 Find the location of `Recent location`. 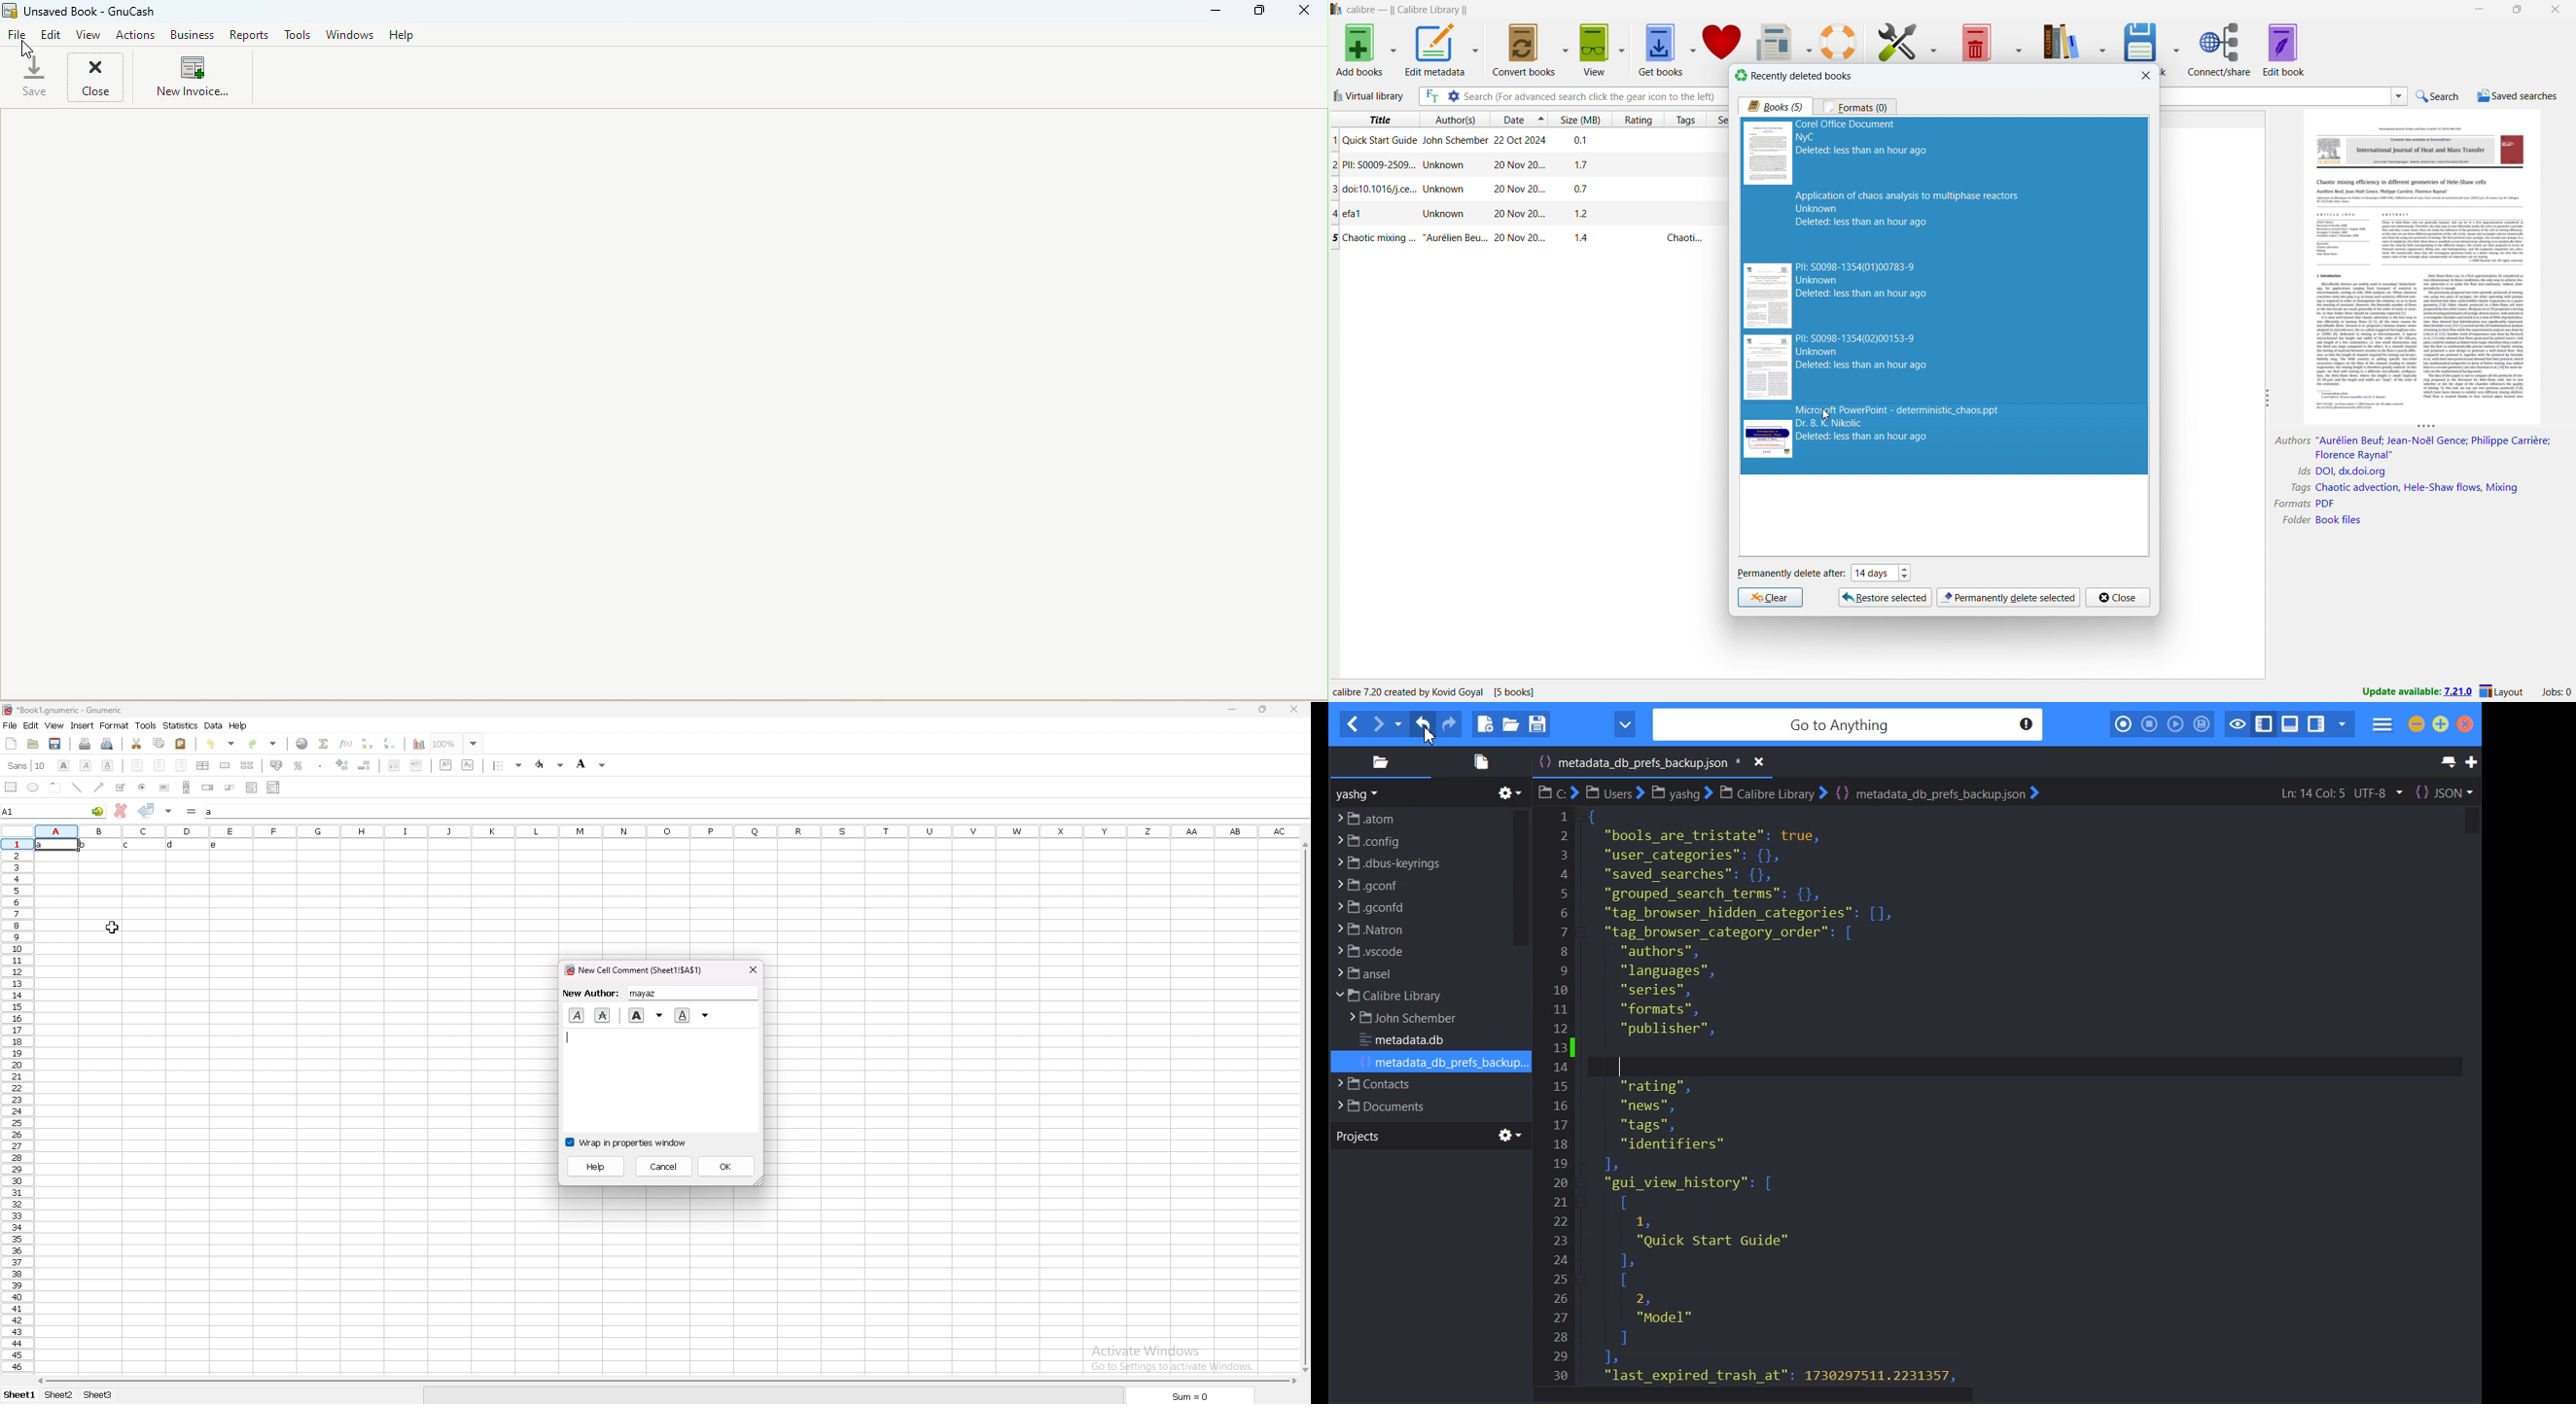

Recent location is located at coordinates (1398, 724).